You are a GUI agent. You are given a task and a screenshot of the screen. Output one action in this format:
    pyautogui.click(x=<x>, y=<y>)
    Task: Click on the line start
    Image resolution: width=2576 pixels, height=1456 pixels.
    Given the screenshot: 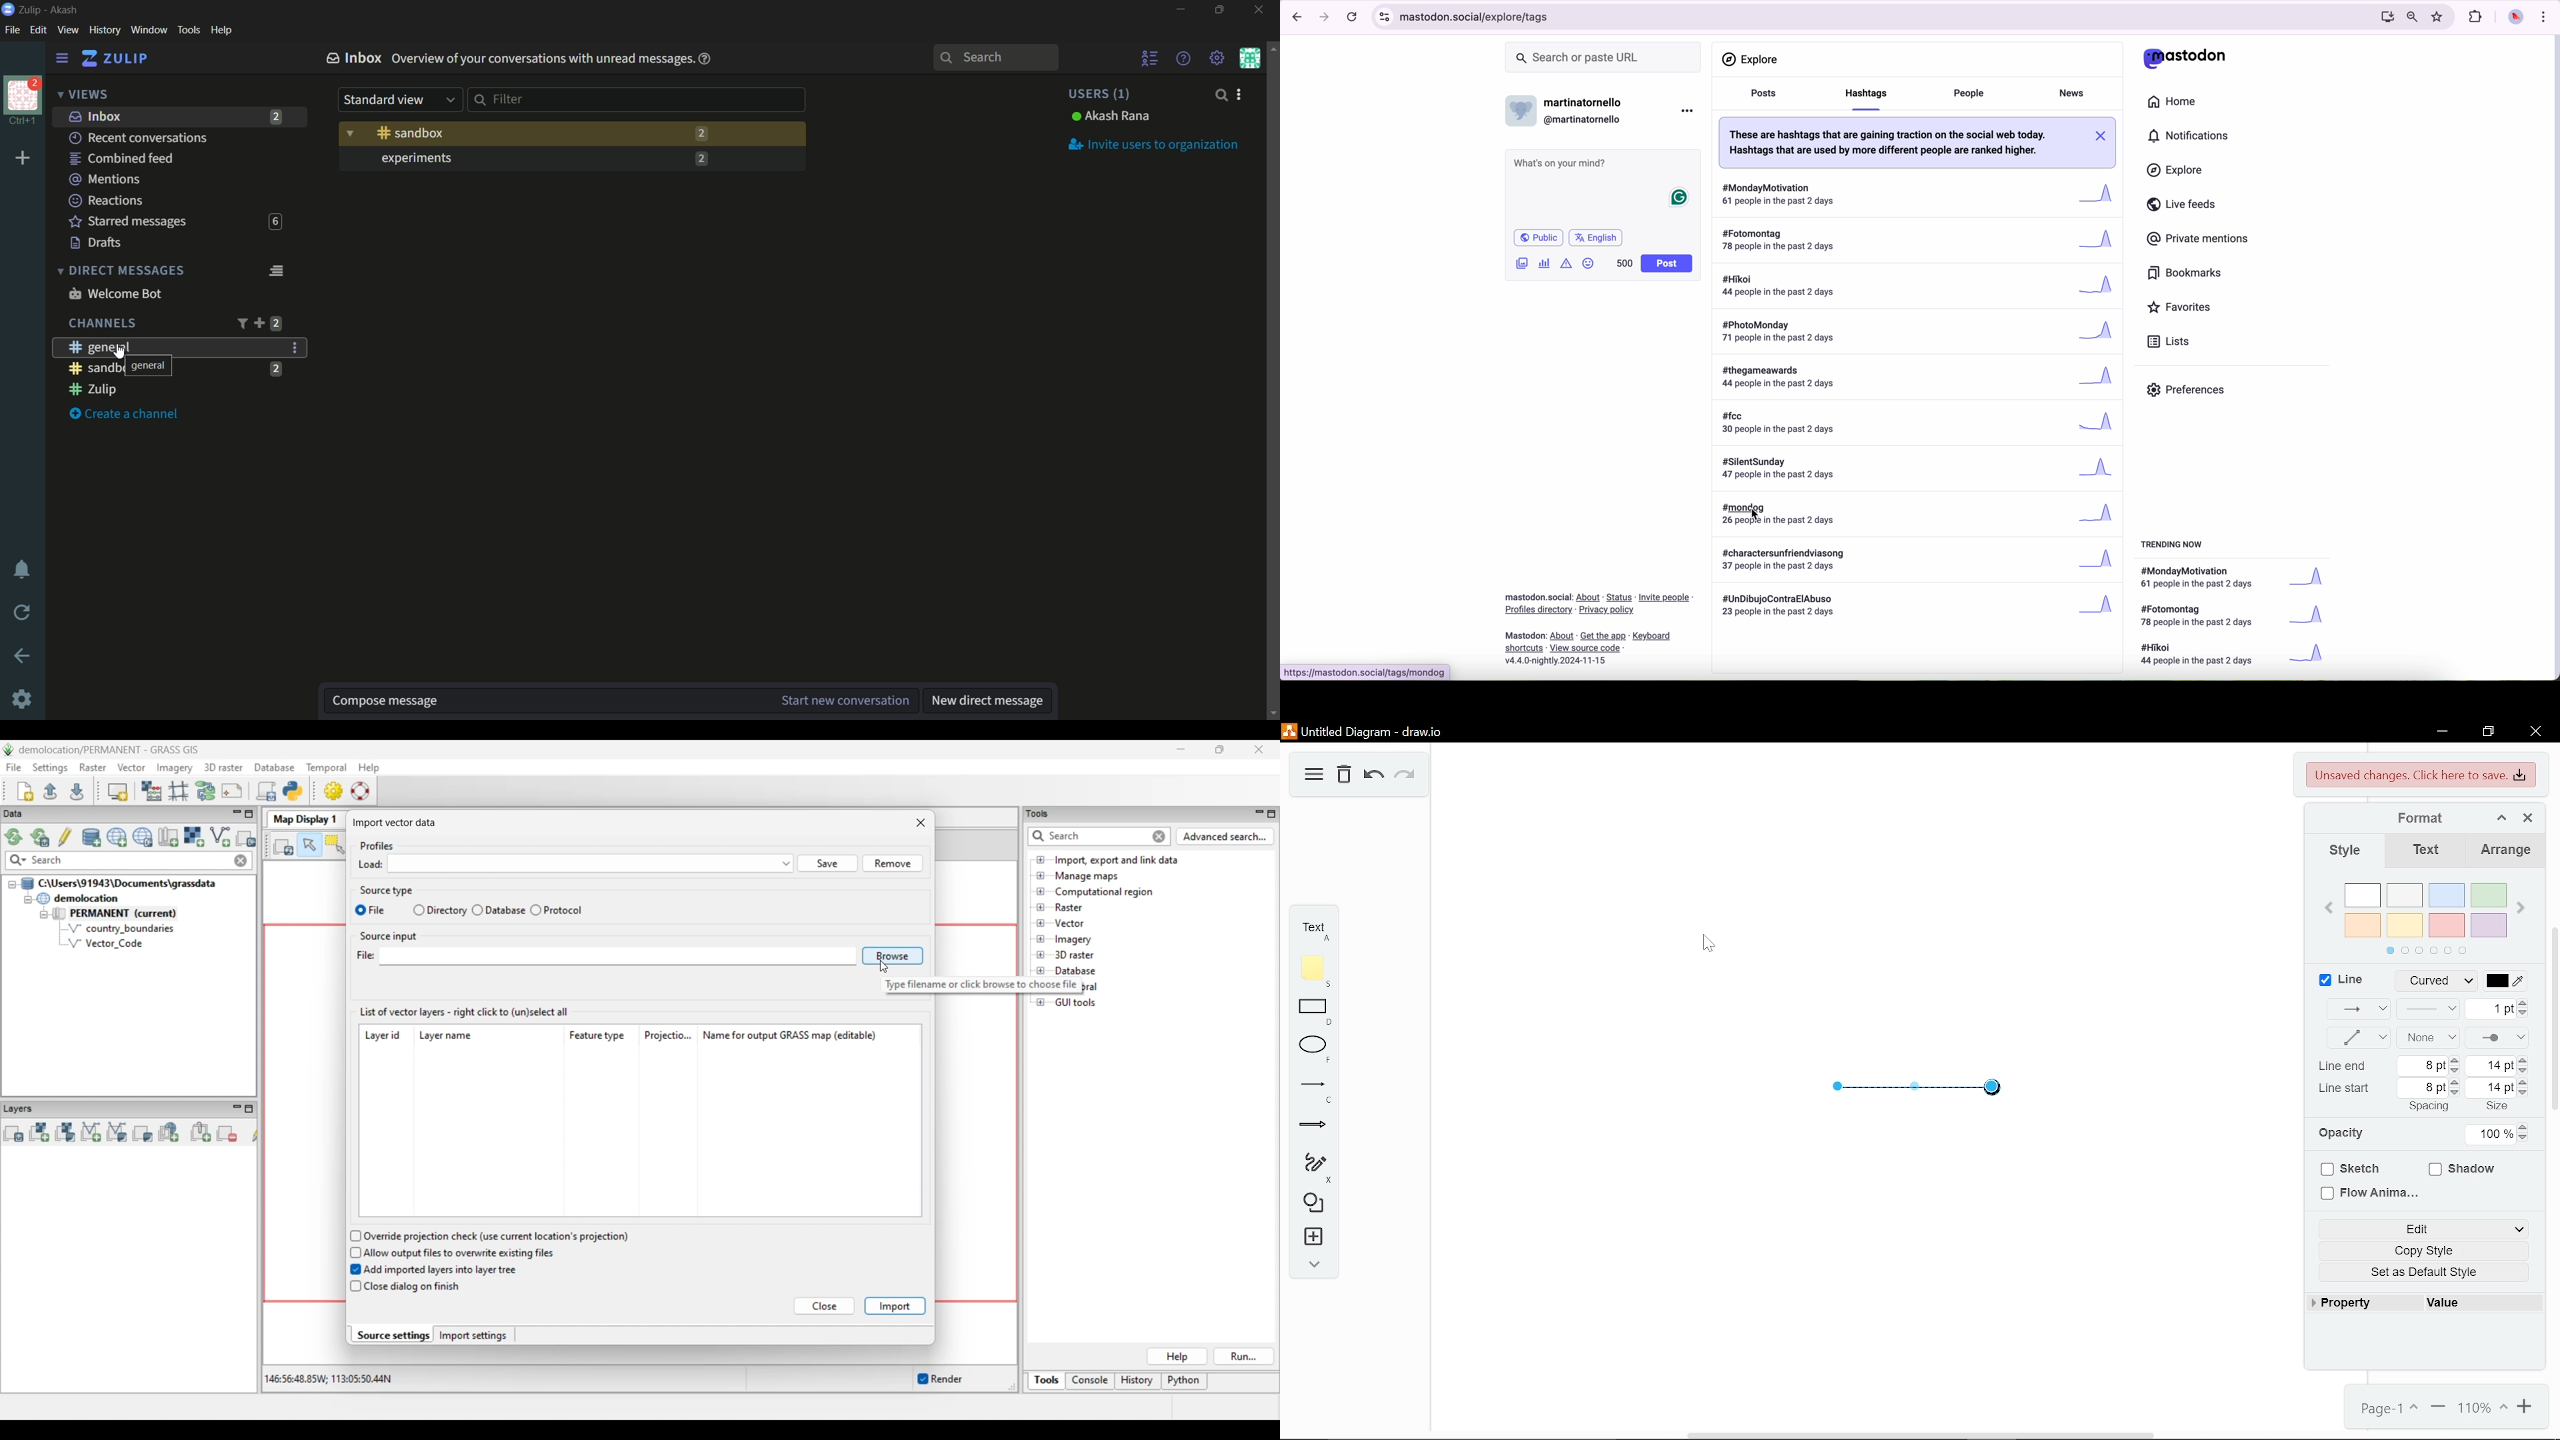 What is the action you would take?
    pyautogui.click(x=2347, y=1087)
    